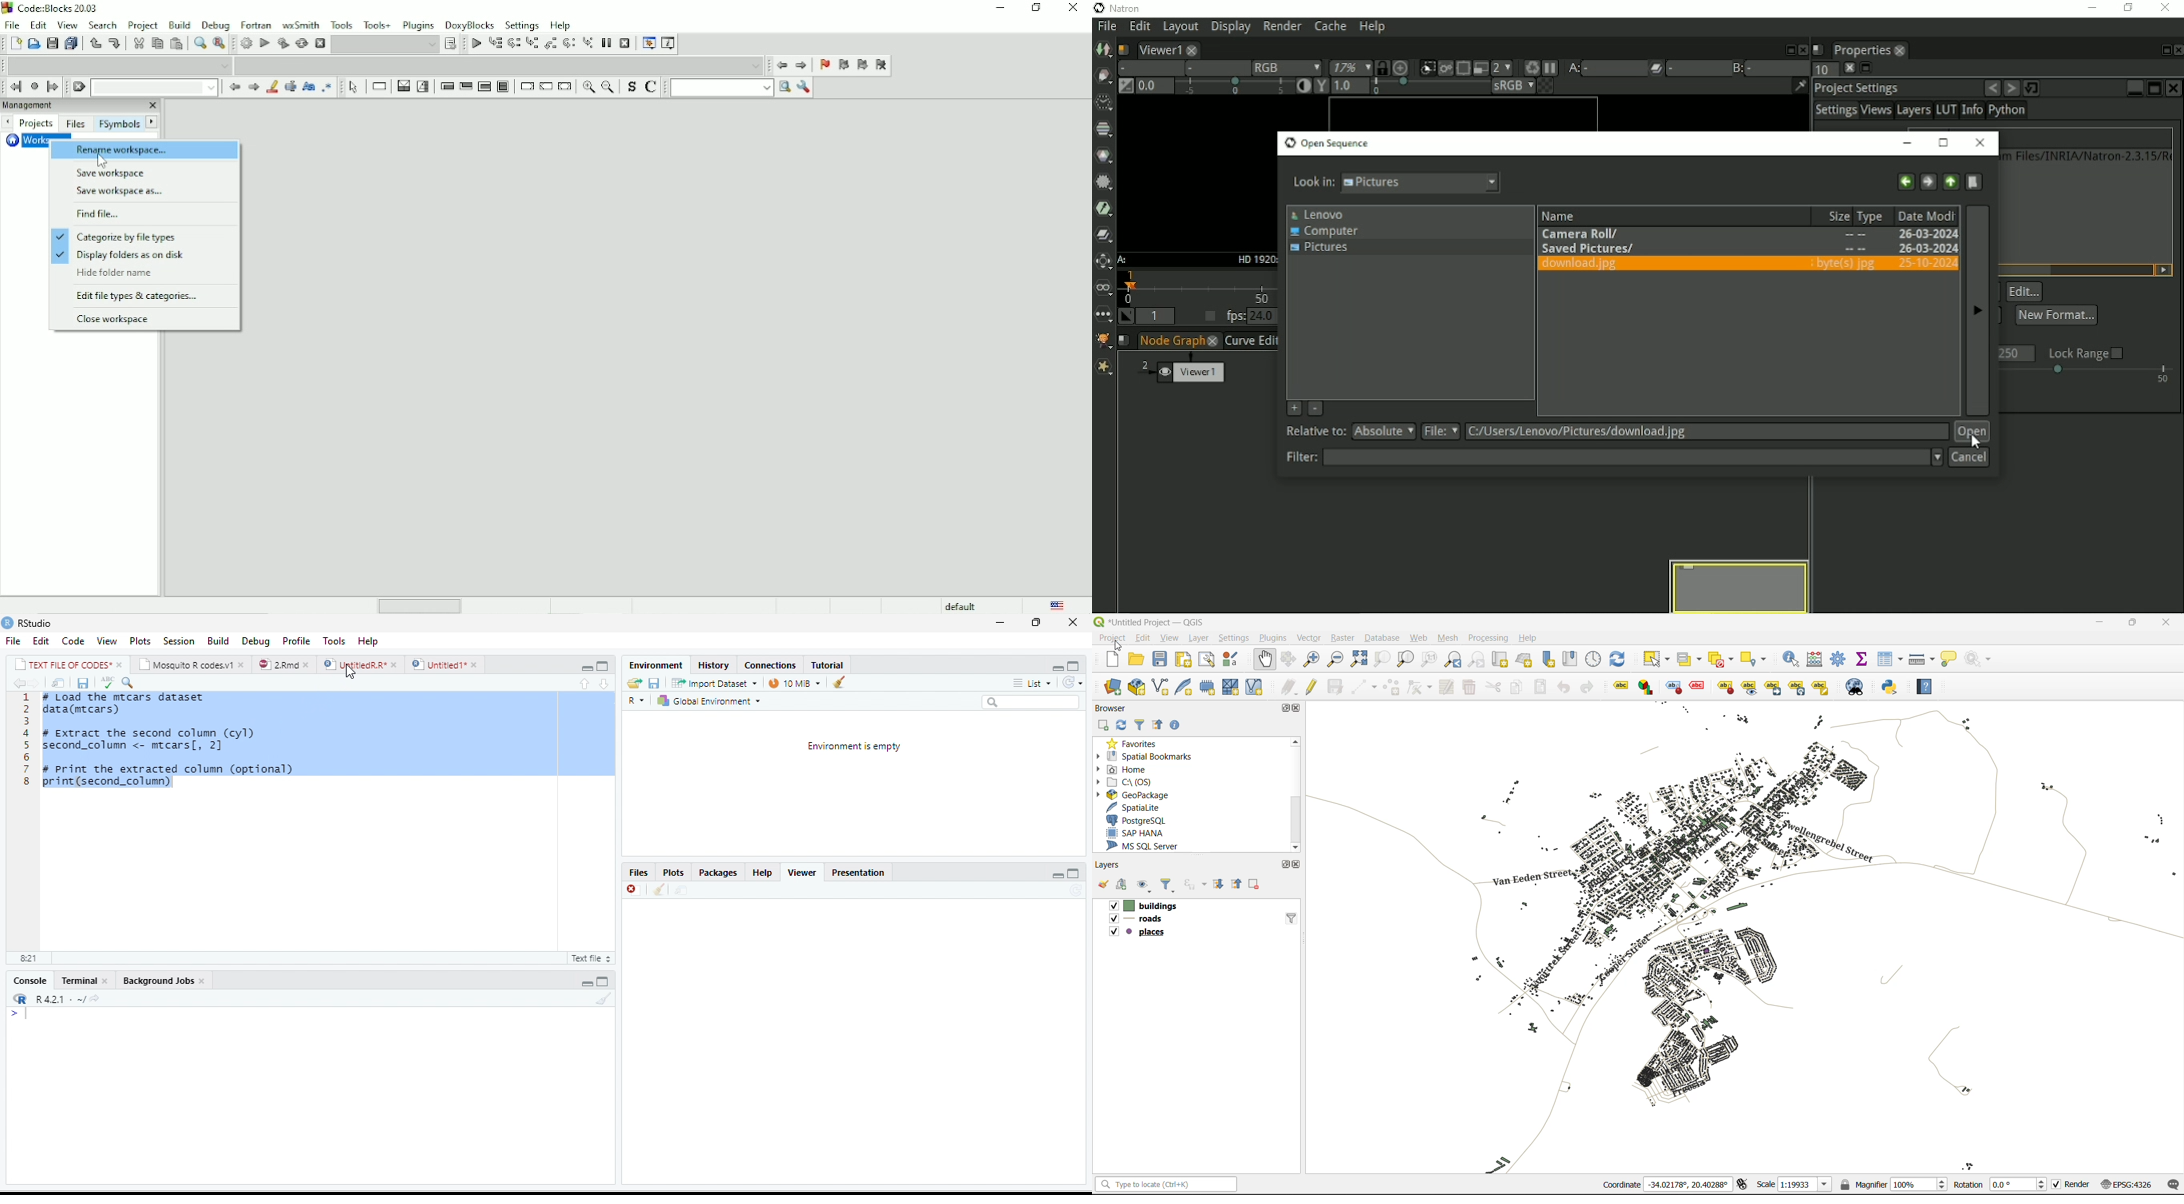  I want to click on Selected text, so click(289, 87).